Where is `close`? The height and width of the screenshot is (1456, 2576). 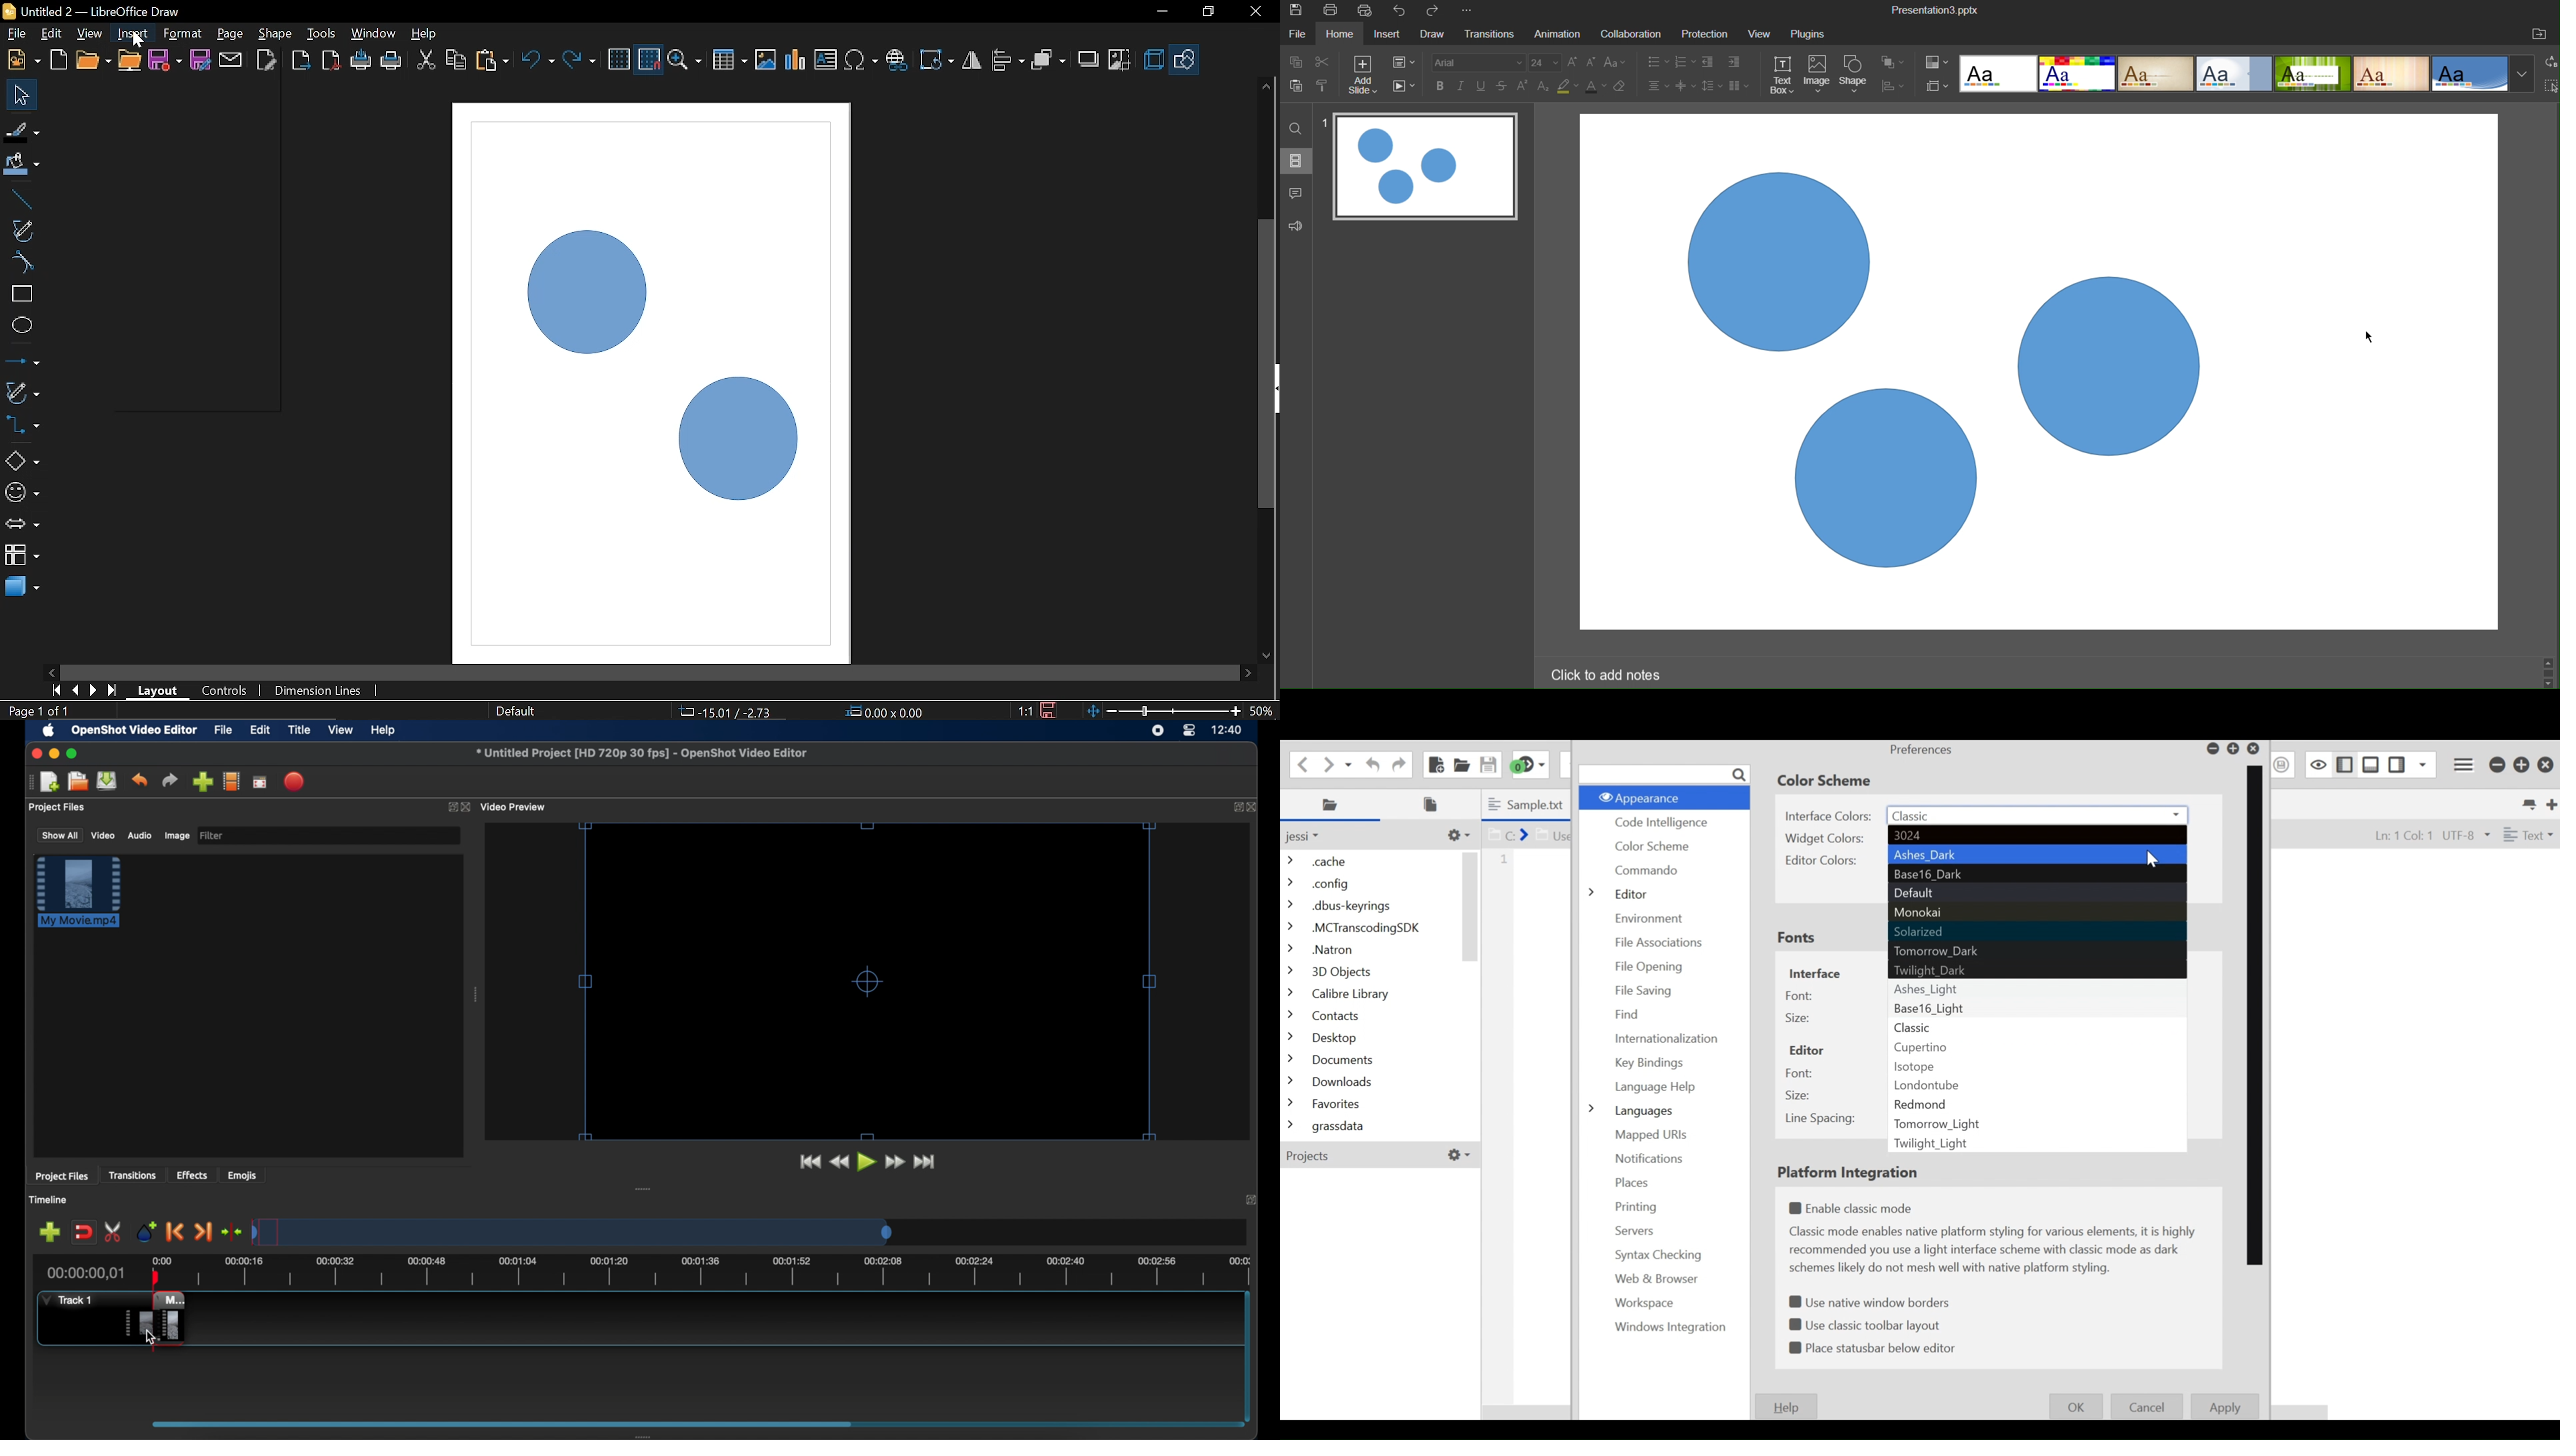
close is located at coordinates (35, 753).